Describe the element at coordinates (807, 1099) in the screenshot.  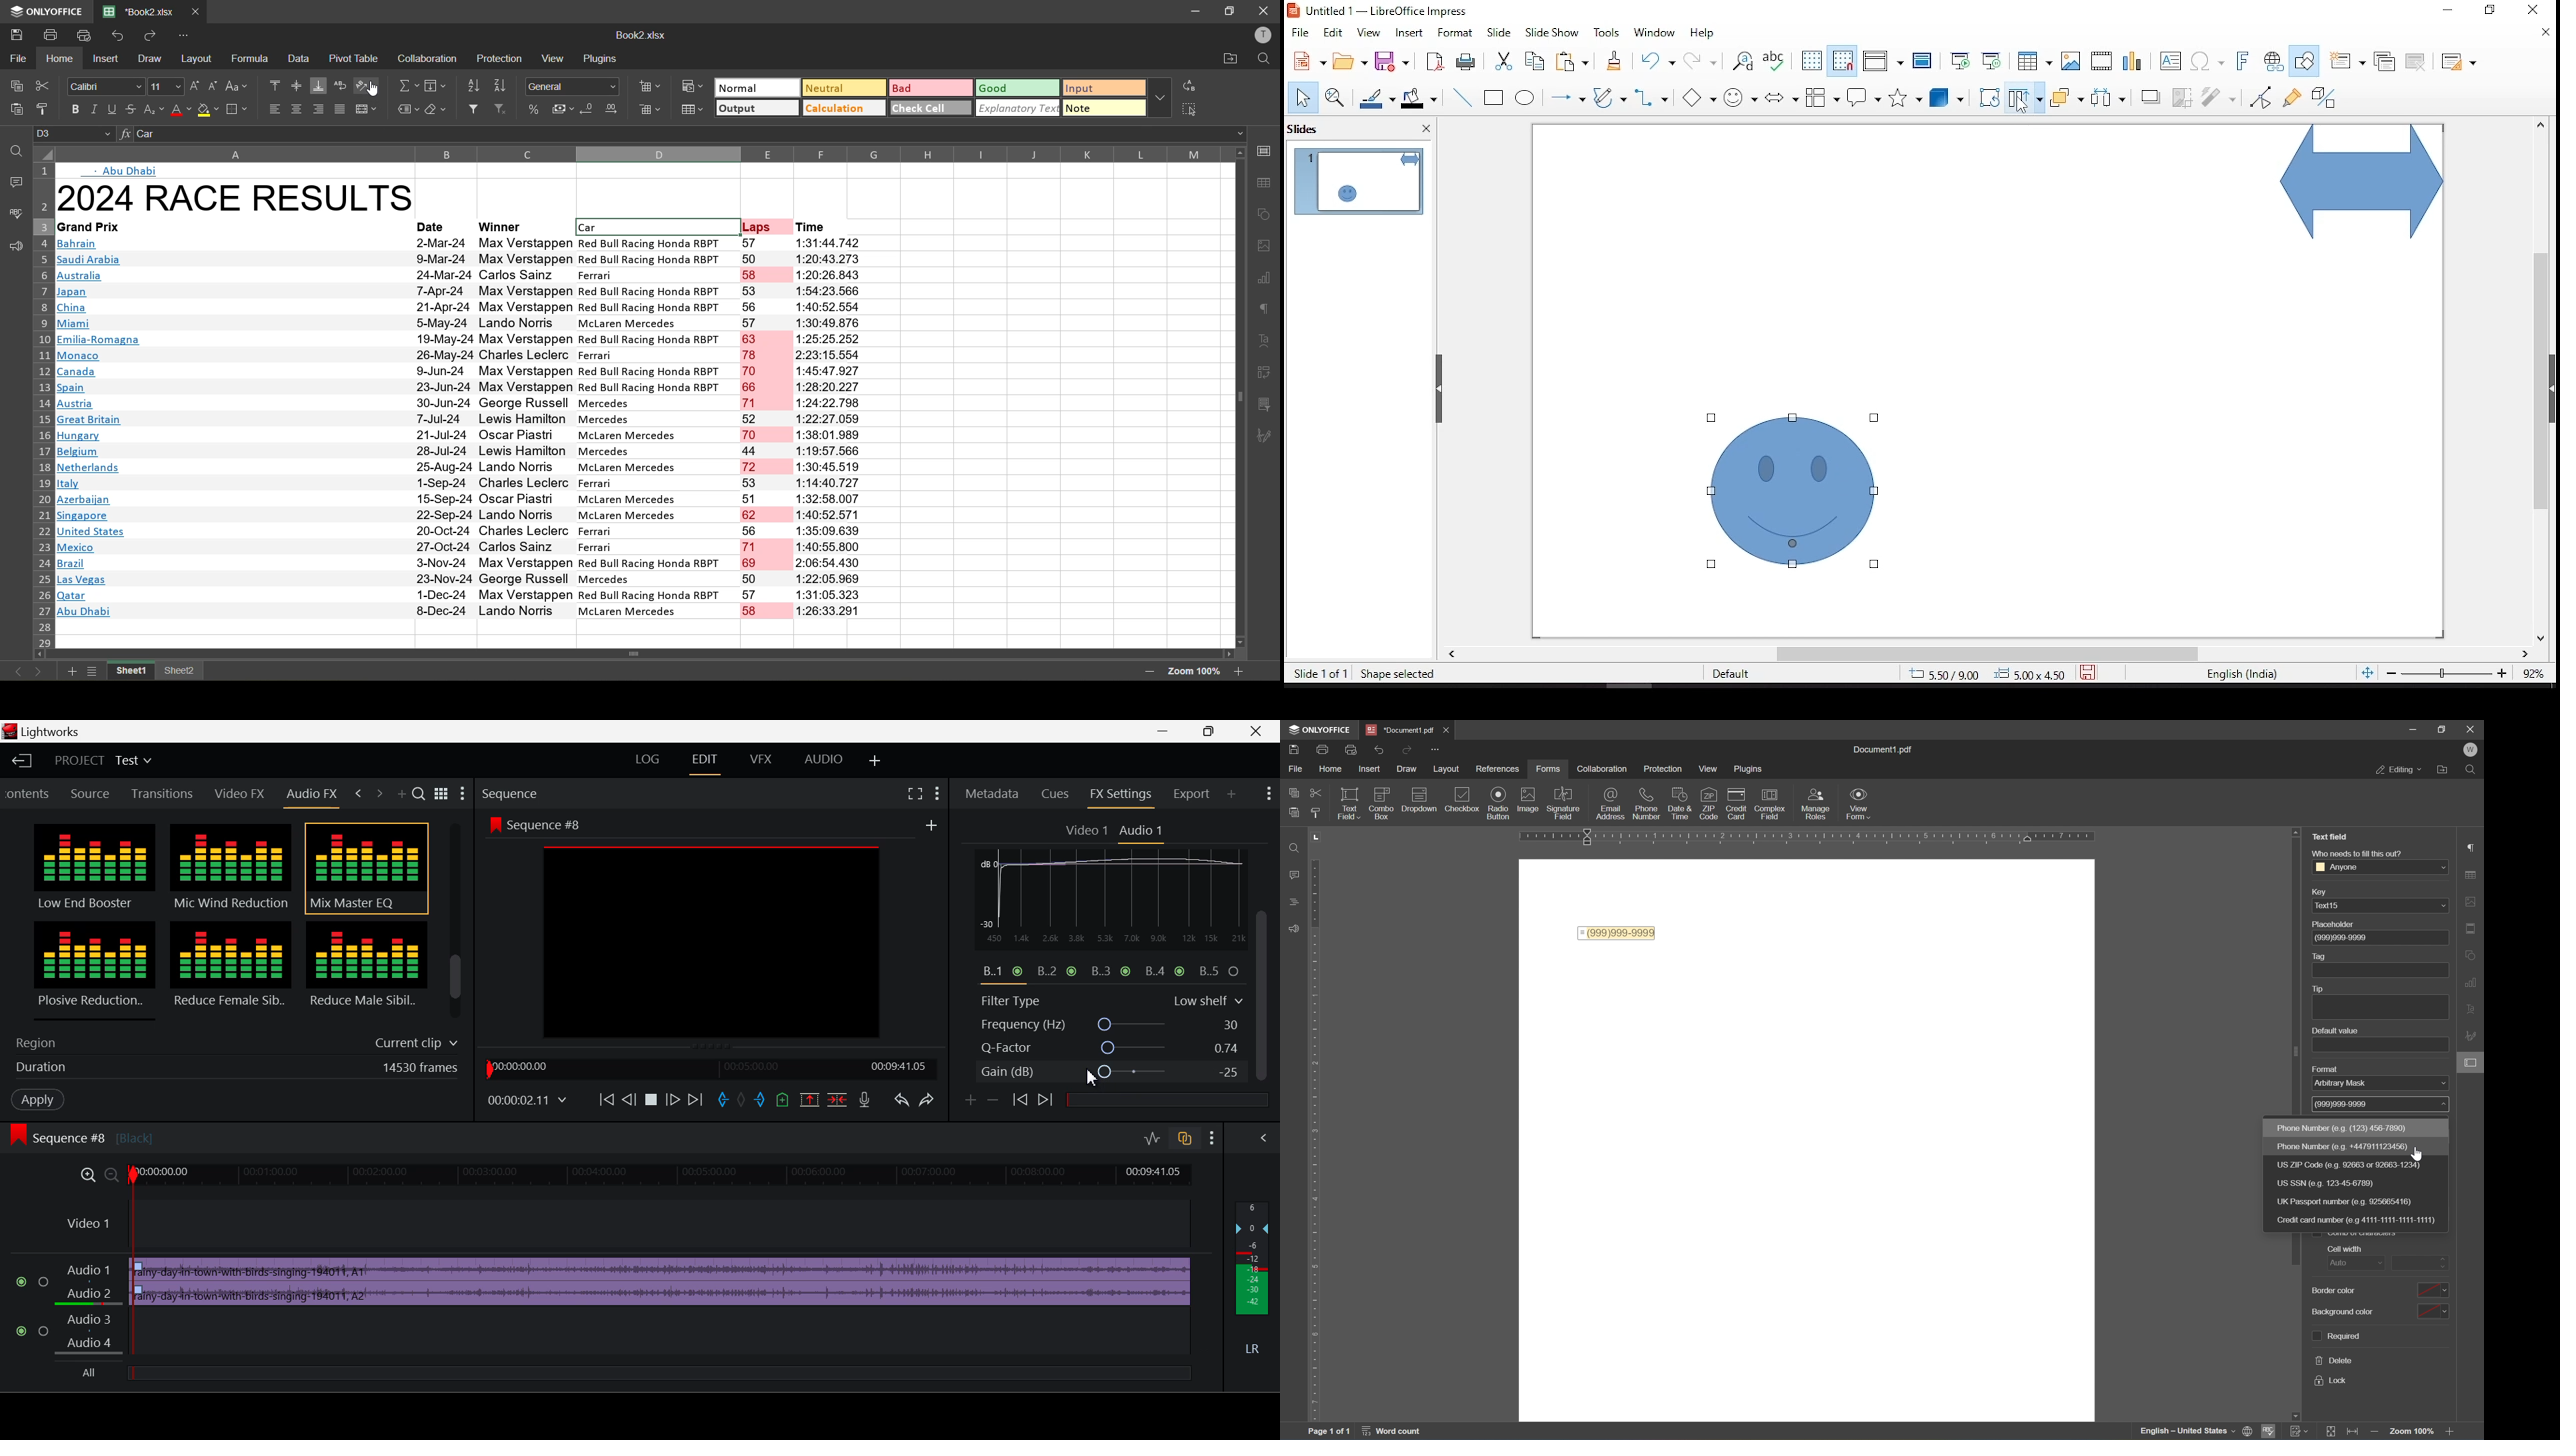
I see `Remove Marked Section` at that location.